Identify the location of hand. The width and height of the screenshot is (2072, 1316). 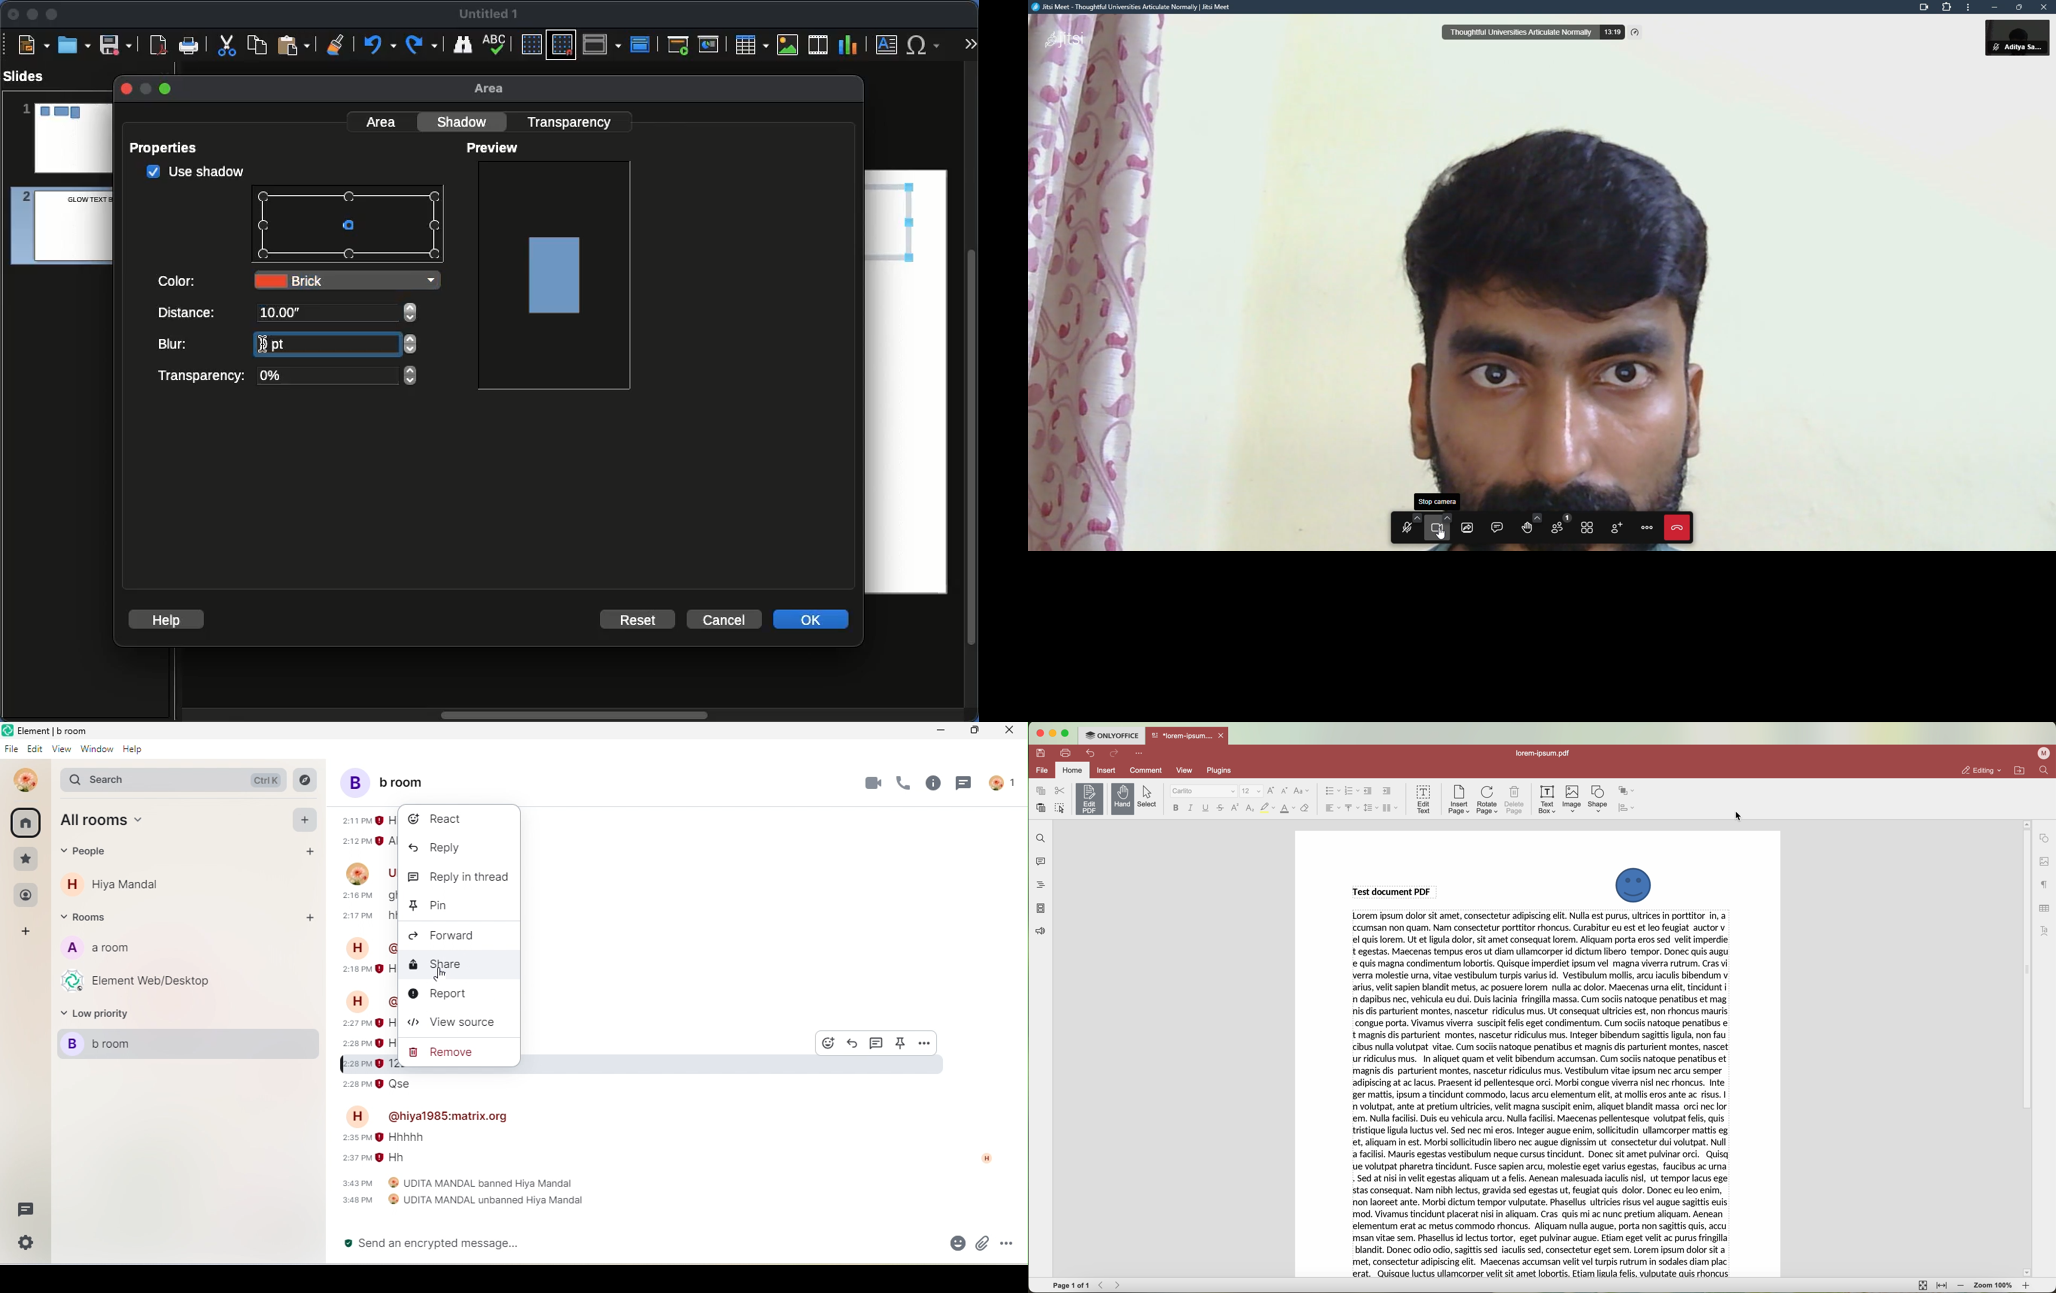
(1122, 799).